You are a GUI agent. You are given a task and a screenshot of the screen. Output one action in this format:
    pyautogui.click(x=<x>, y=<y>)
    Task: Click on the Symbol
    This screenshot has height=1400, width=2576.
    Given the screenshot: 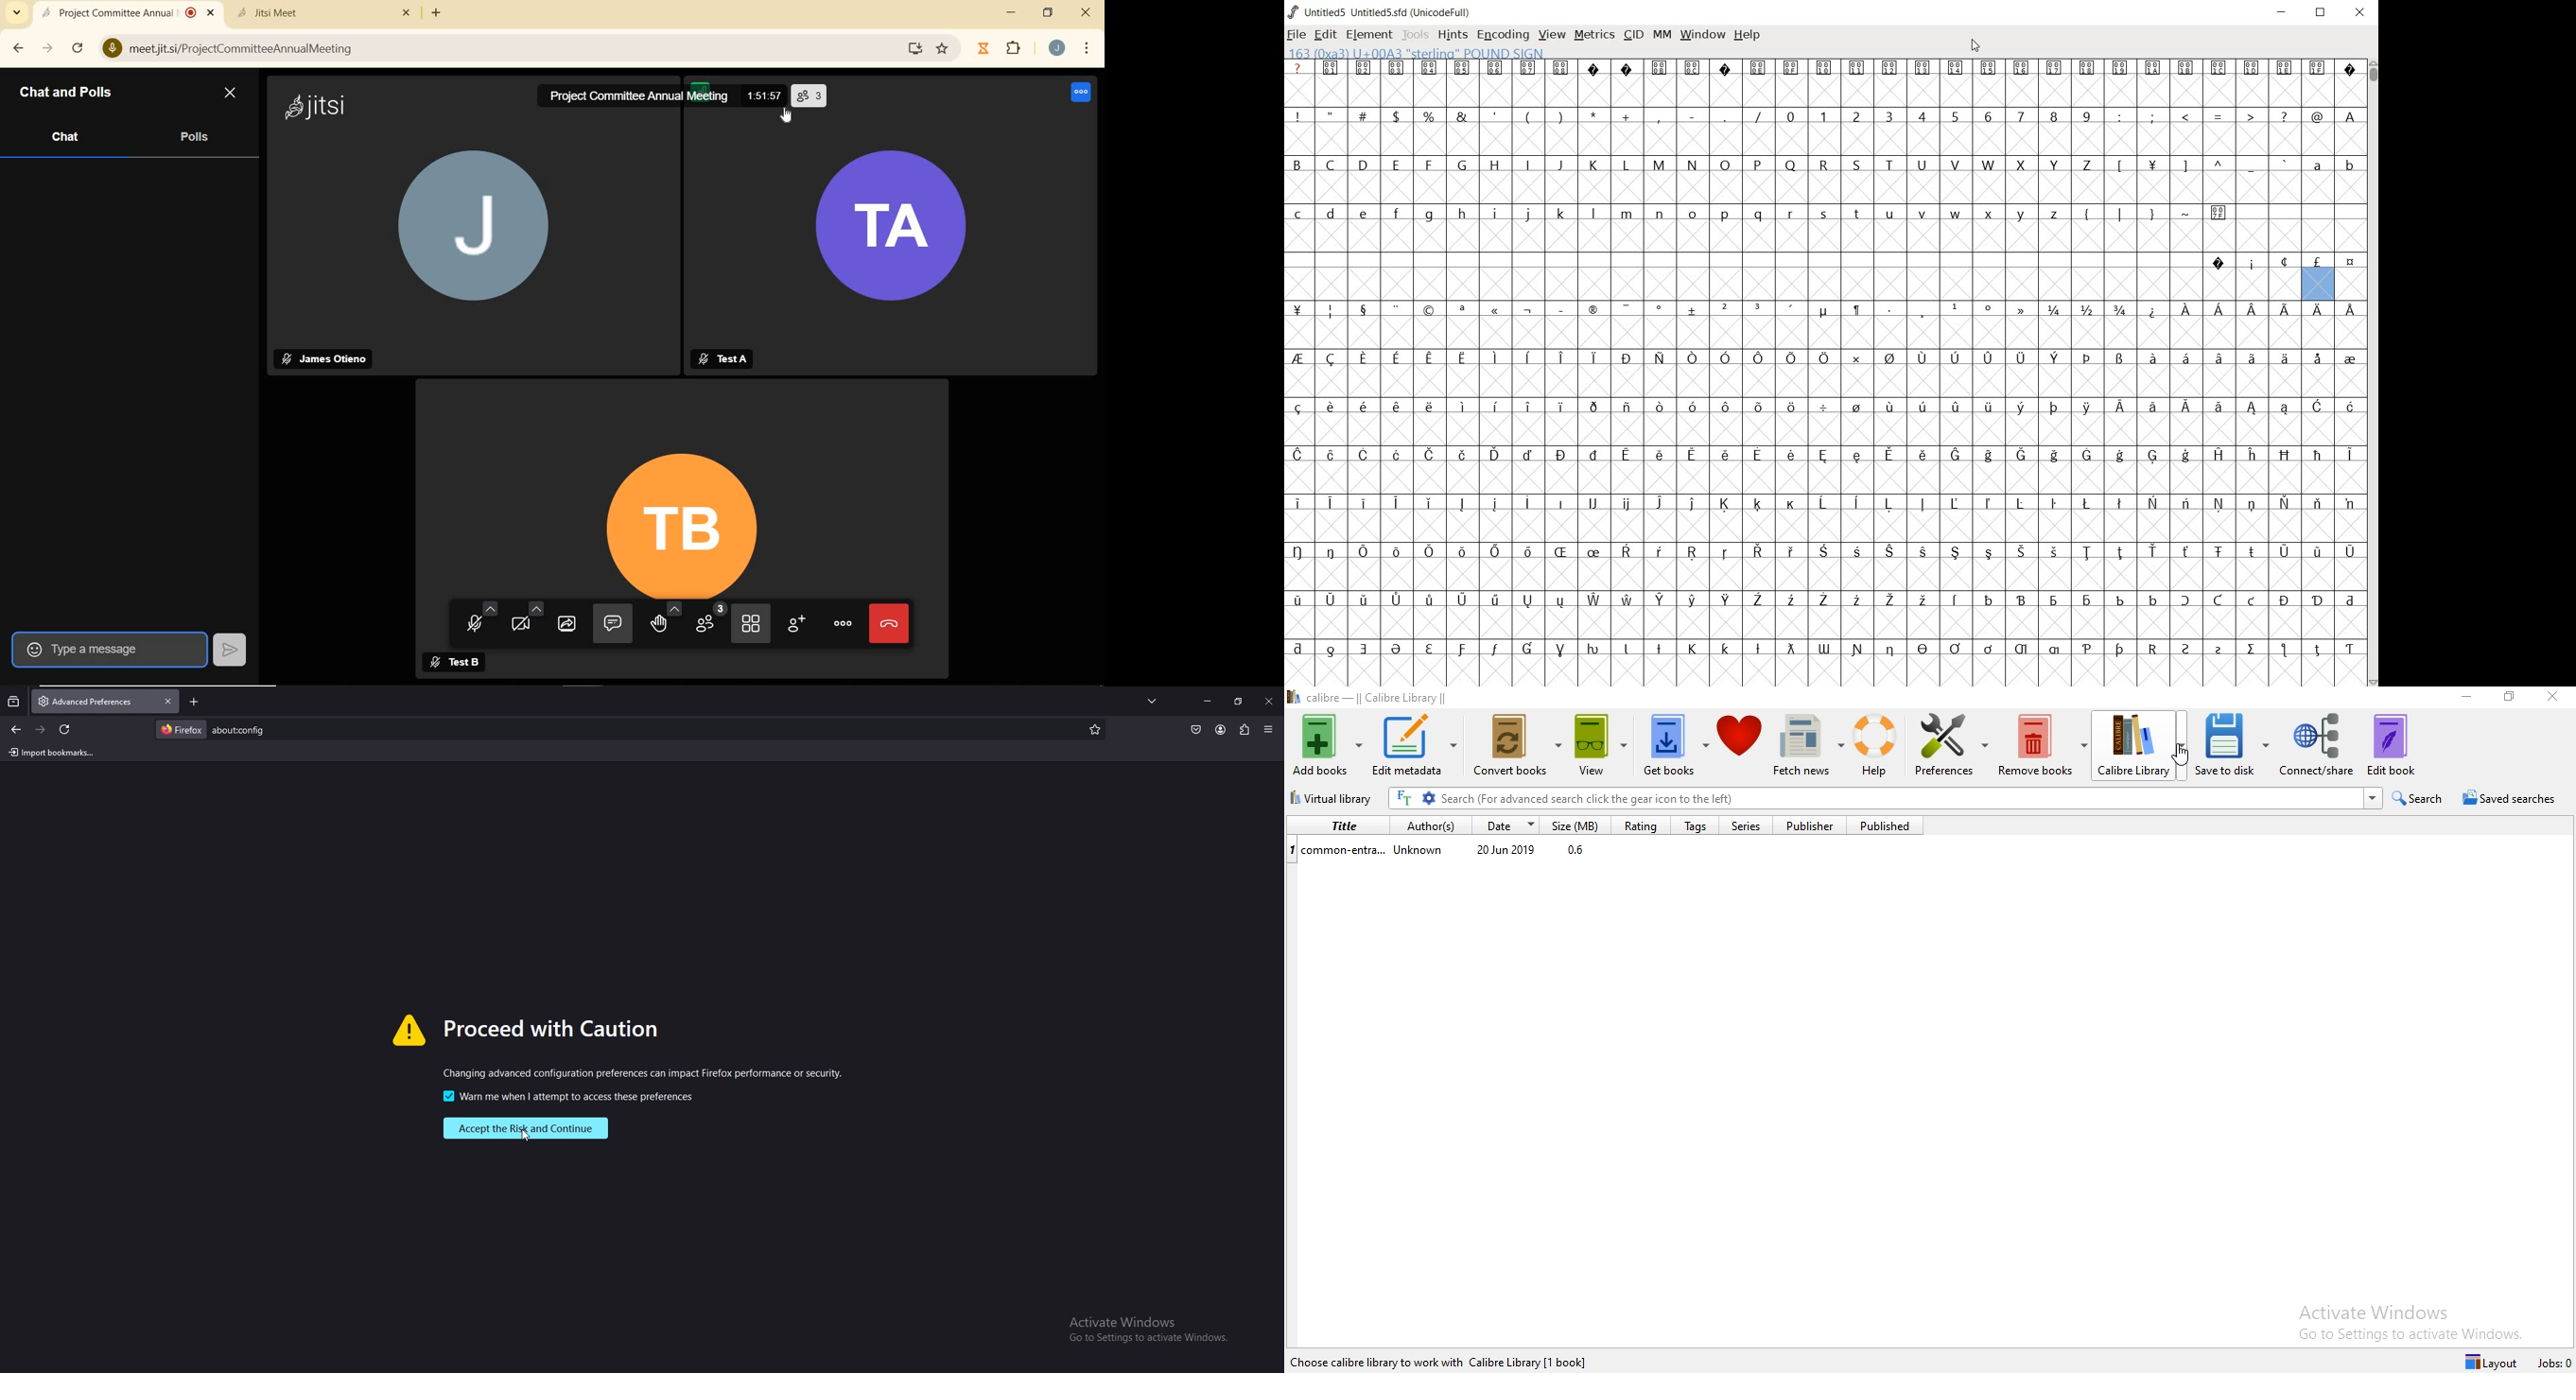 What is the action you would take?
    pyautogui.click(x=2054, y=455)
    